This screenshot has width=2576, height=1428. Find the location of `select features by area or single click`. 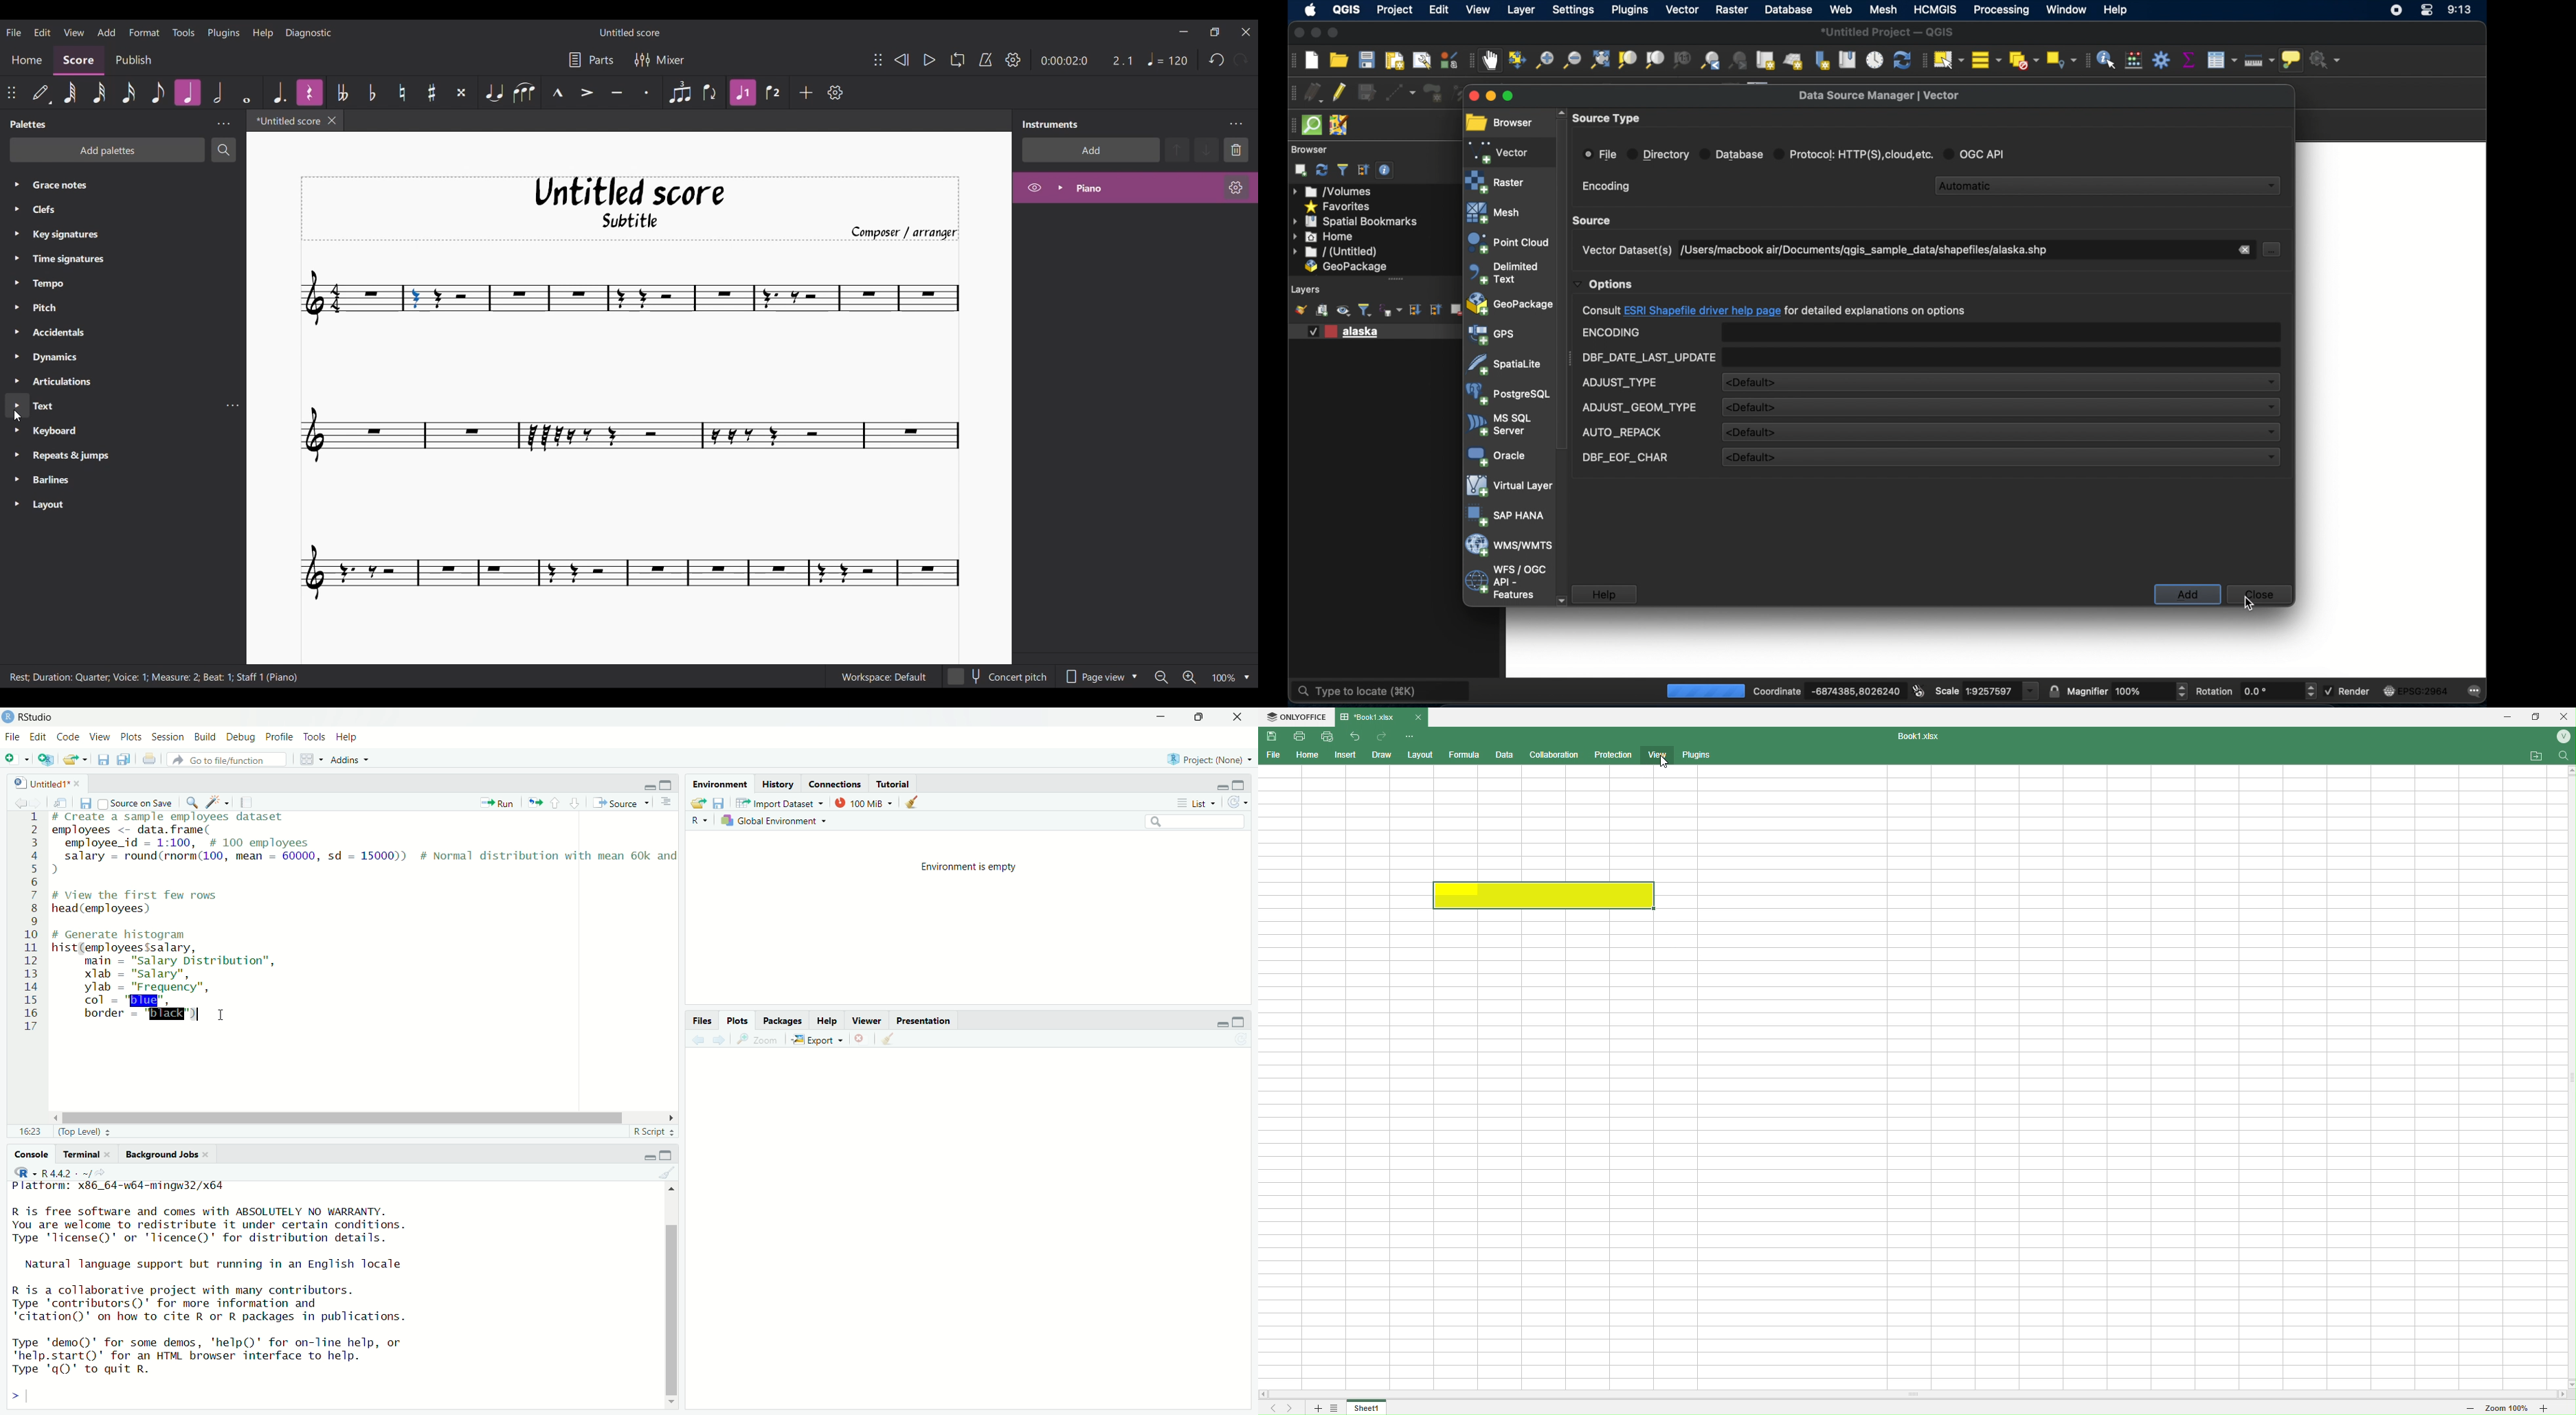

select features by area or single click is located at coordinates (1949, 58).